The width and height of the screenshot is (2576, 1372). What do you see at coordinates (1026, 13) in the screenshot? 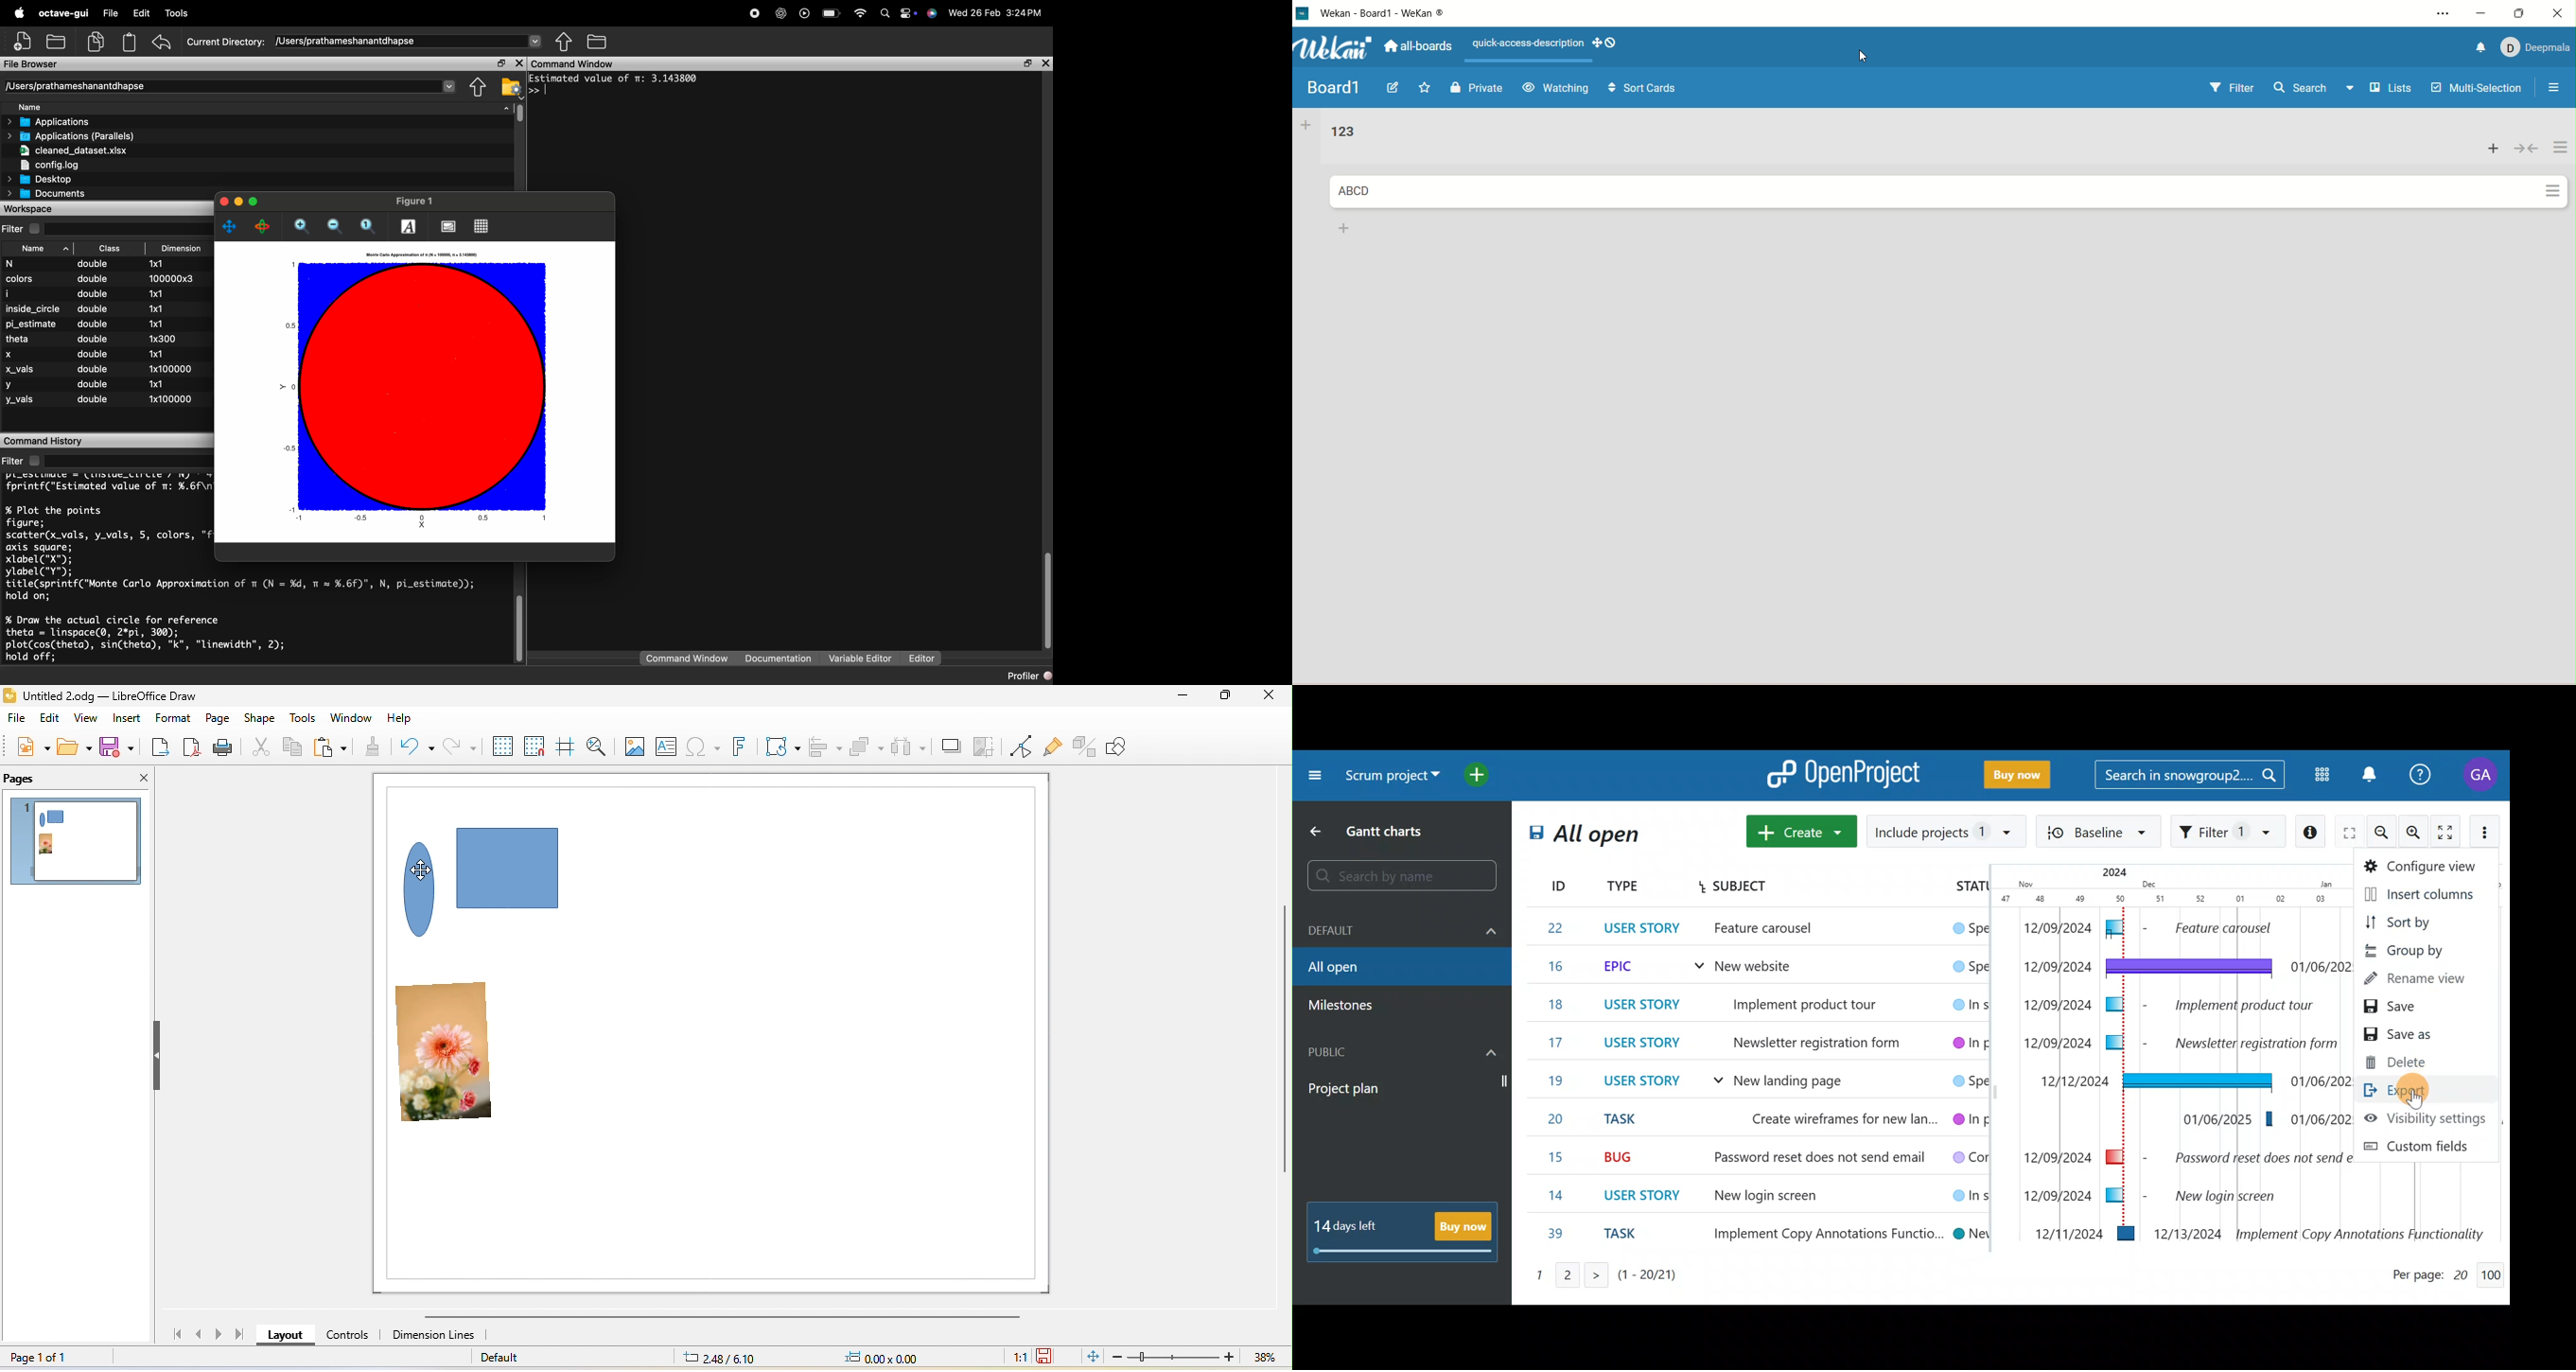
I see `3:24PM` at bounding box center [1026, 13].